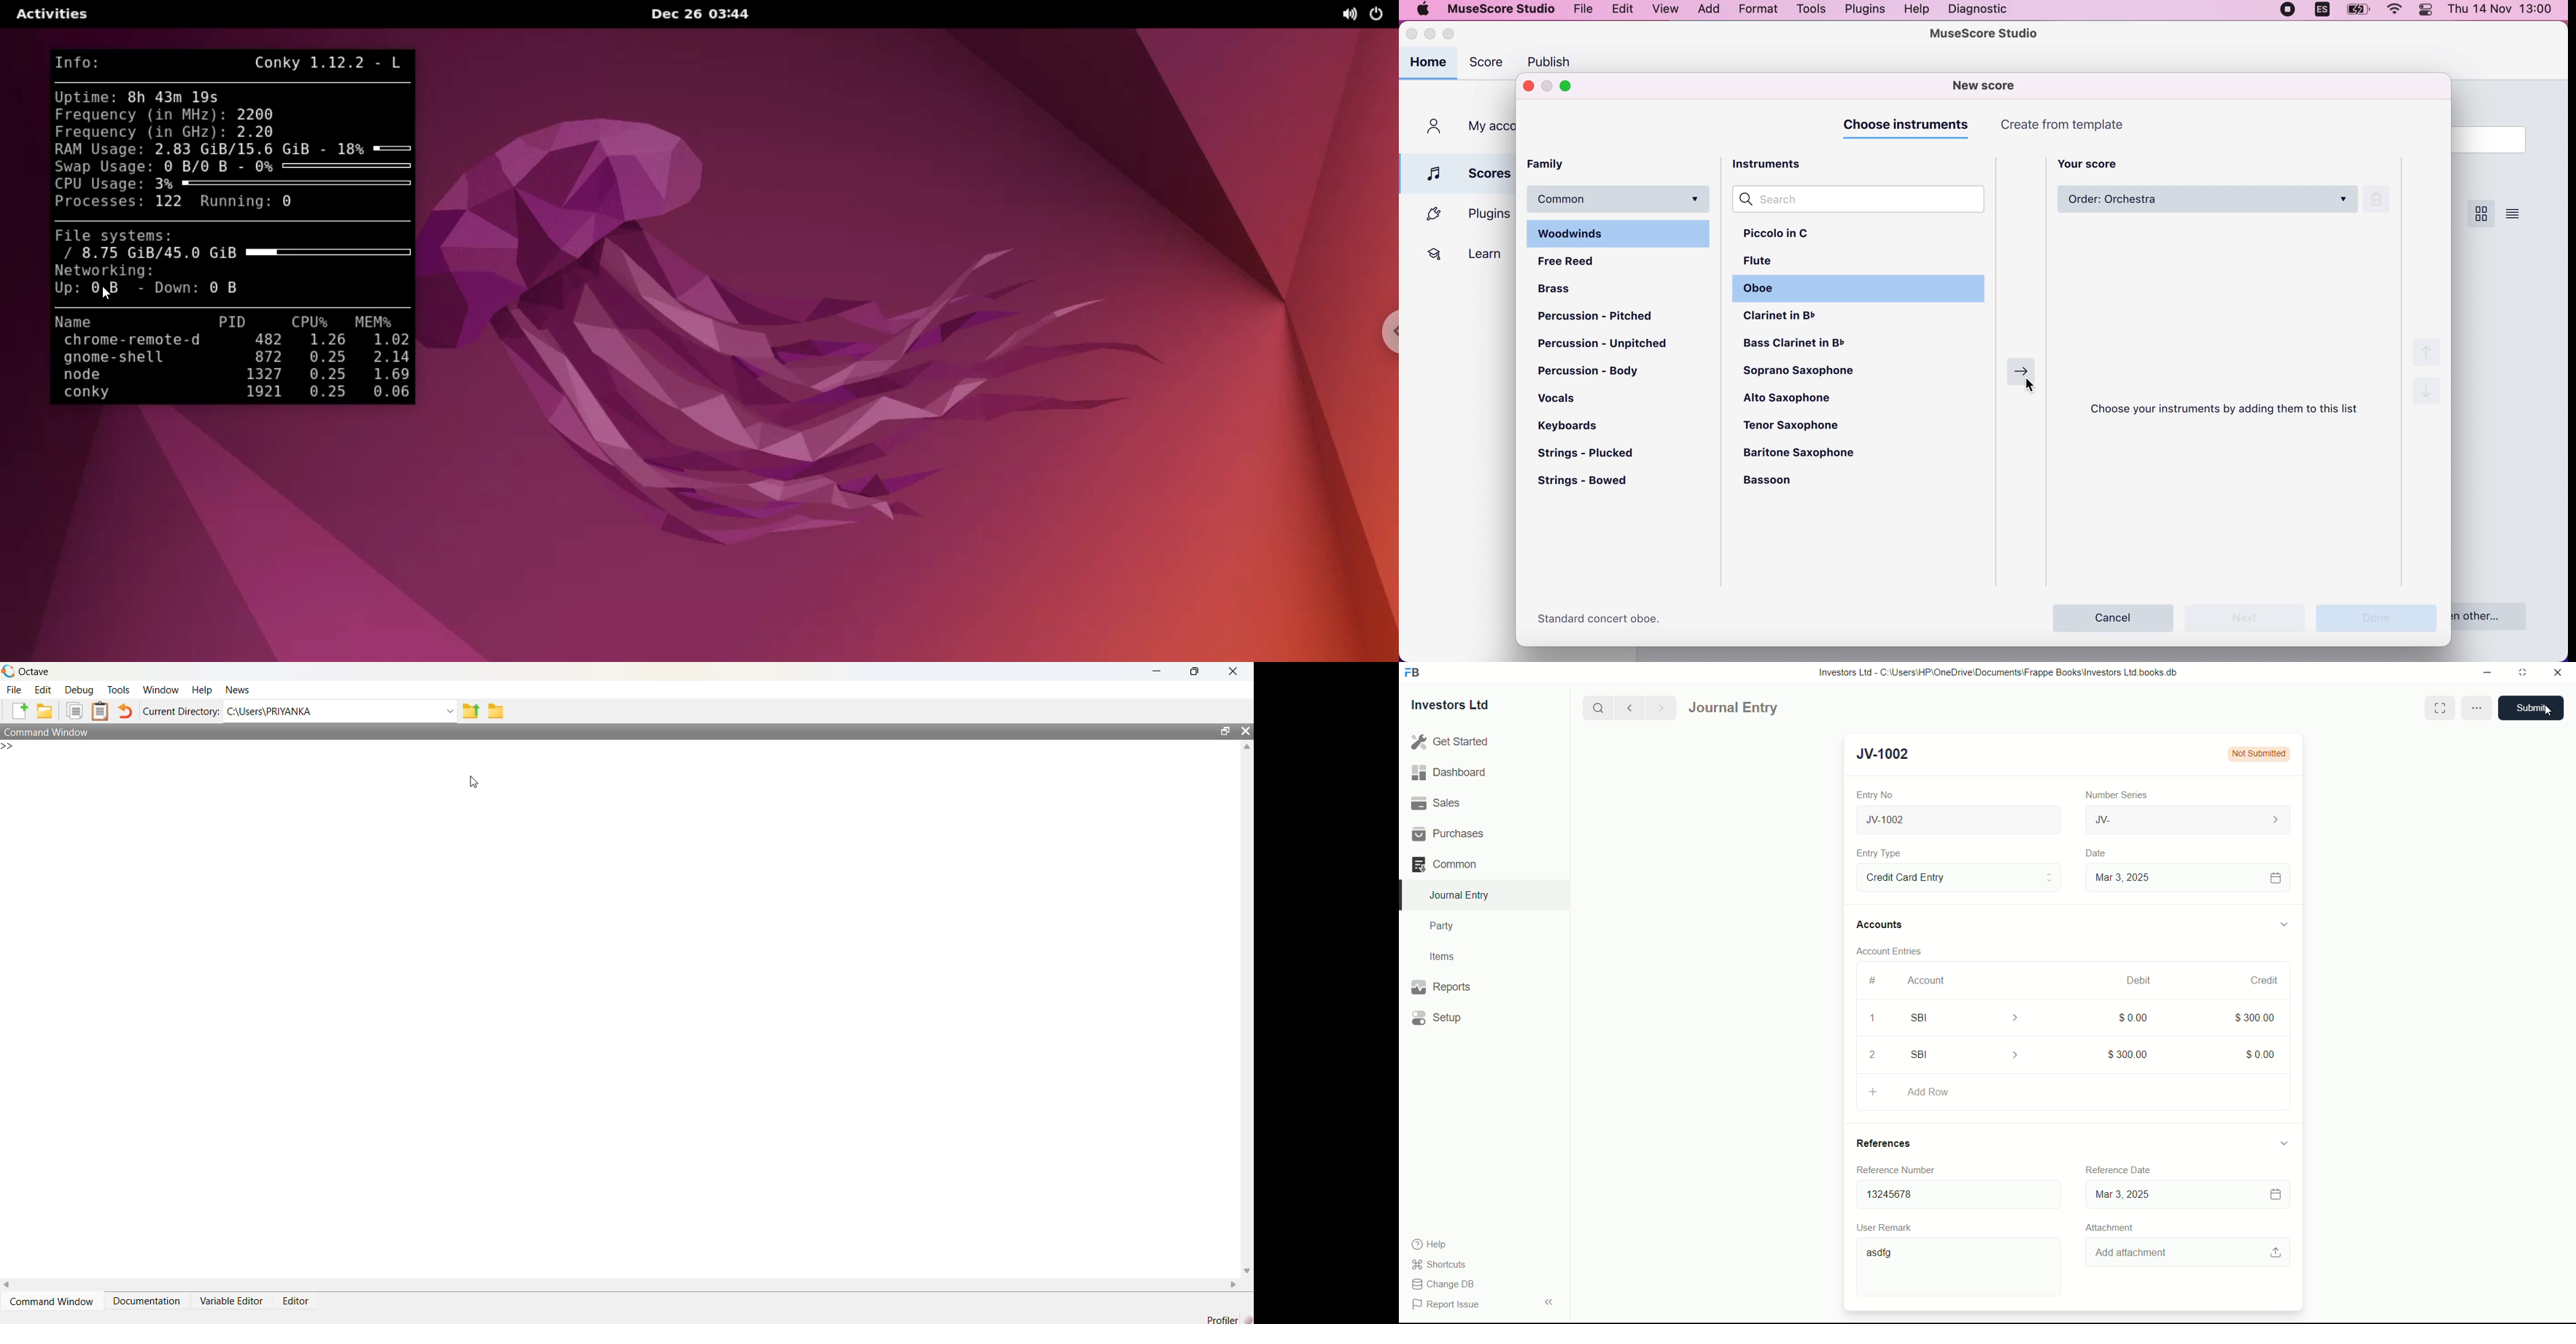 This screenshot has height=1344, width=2576. What do you see at coordinates (2266, 981) in the screenshot?
I see `credit` at bounding box center [2266, 981].